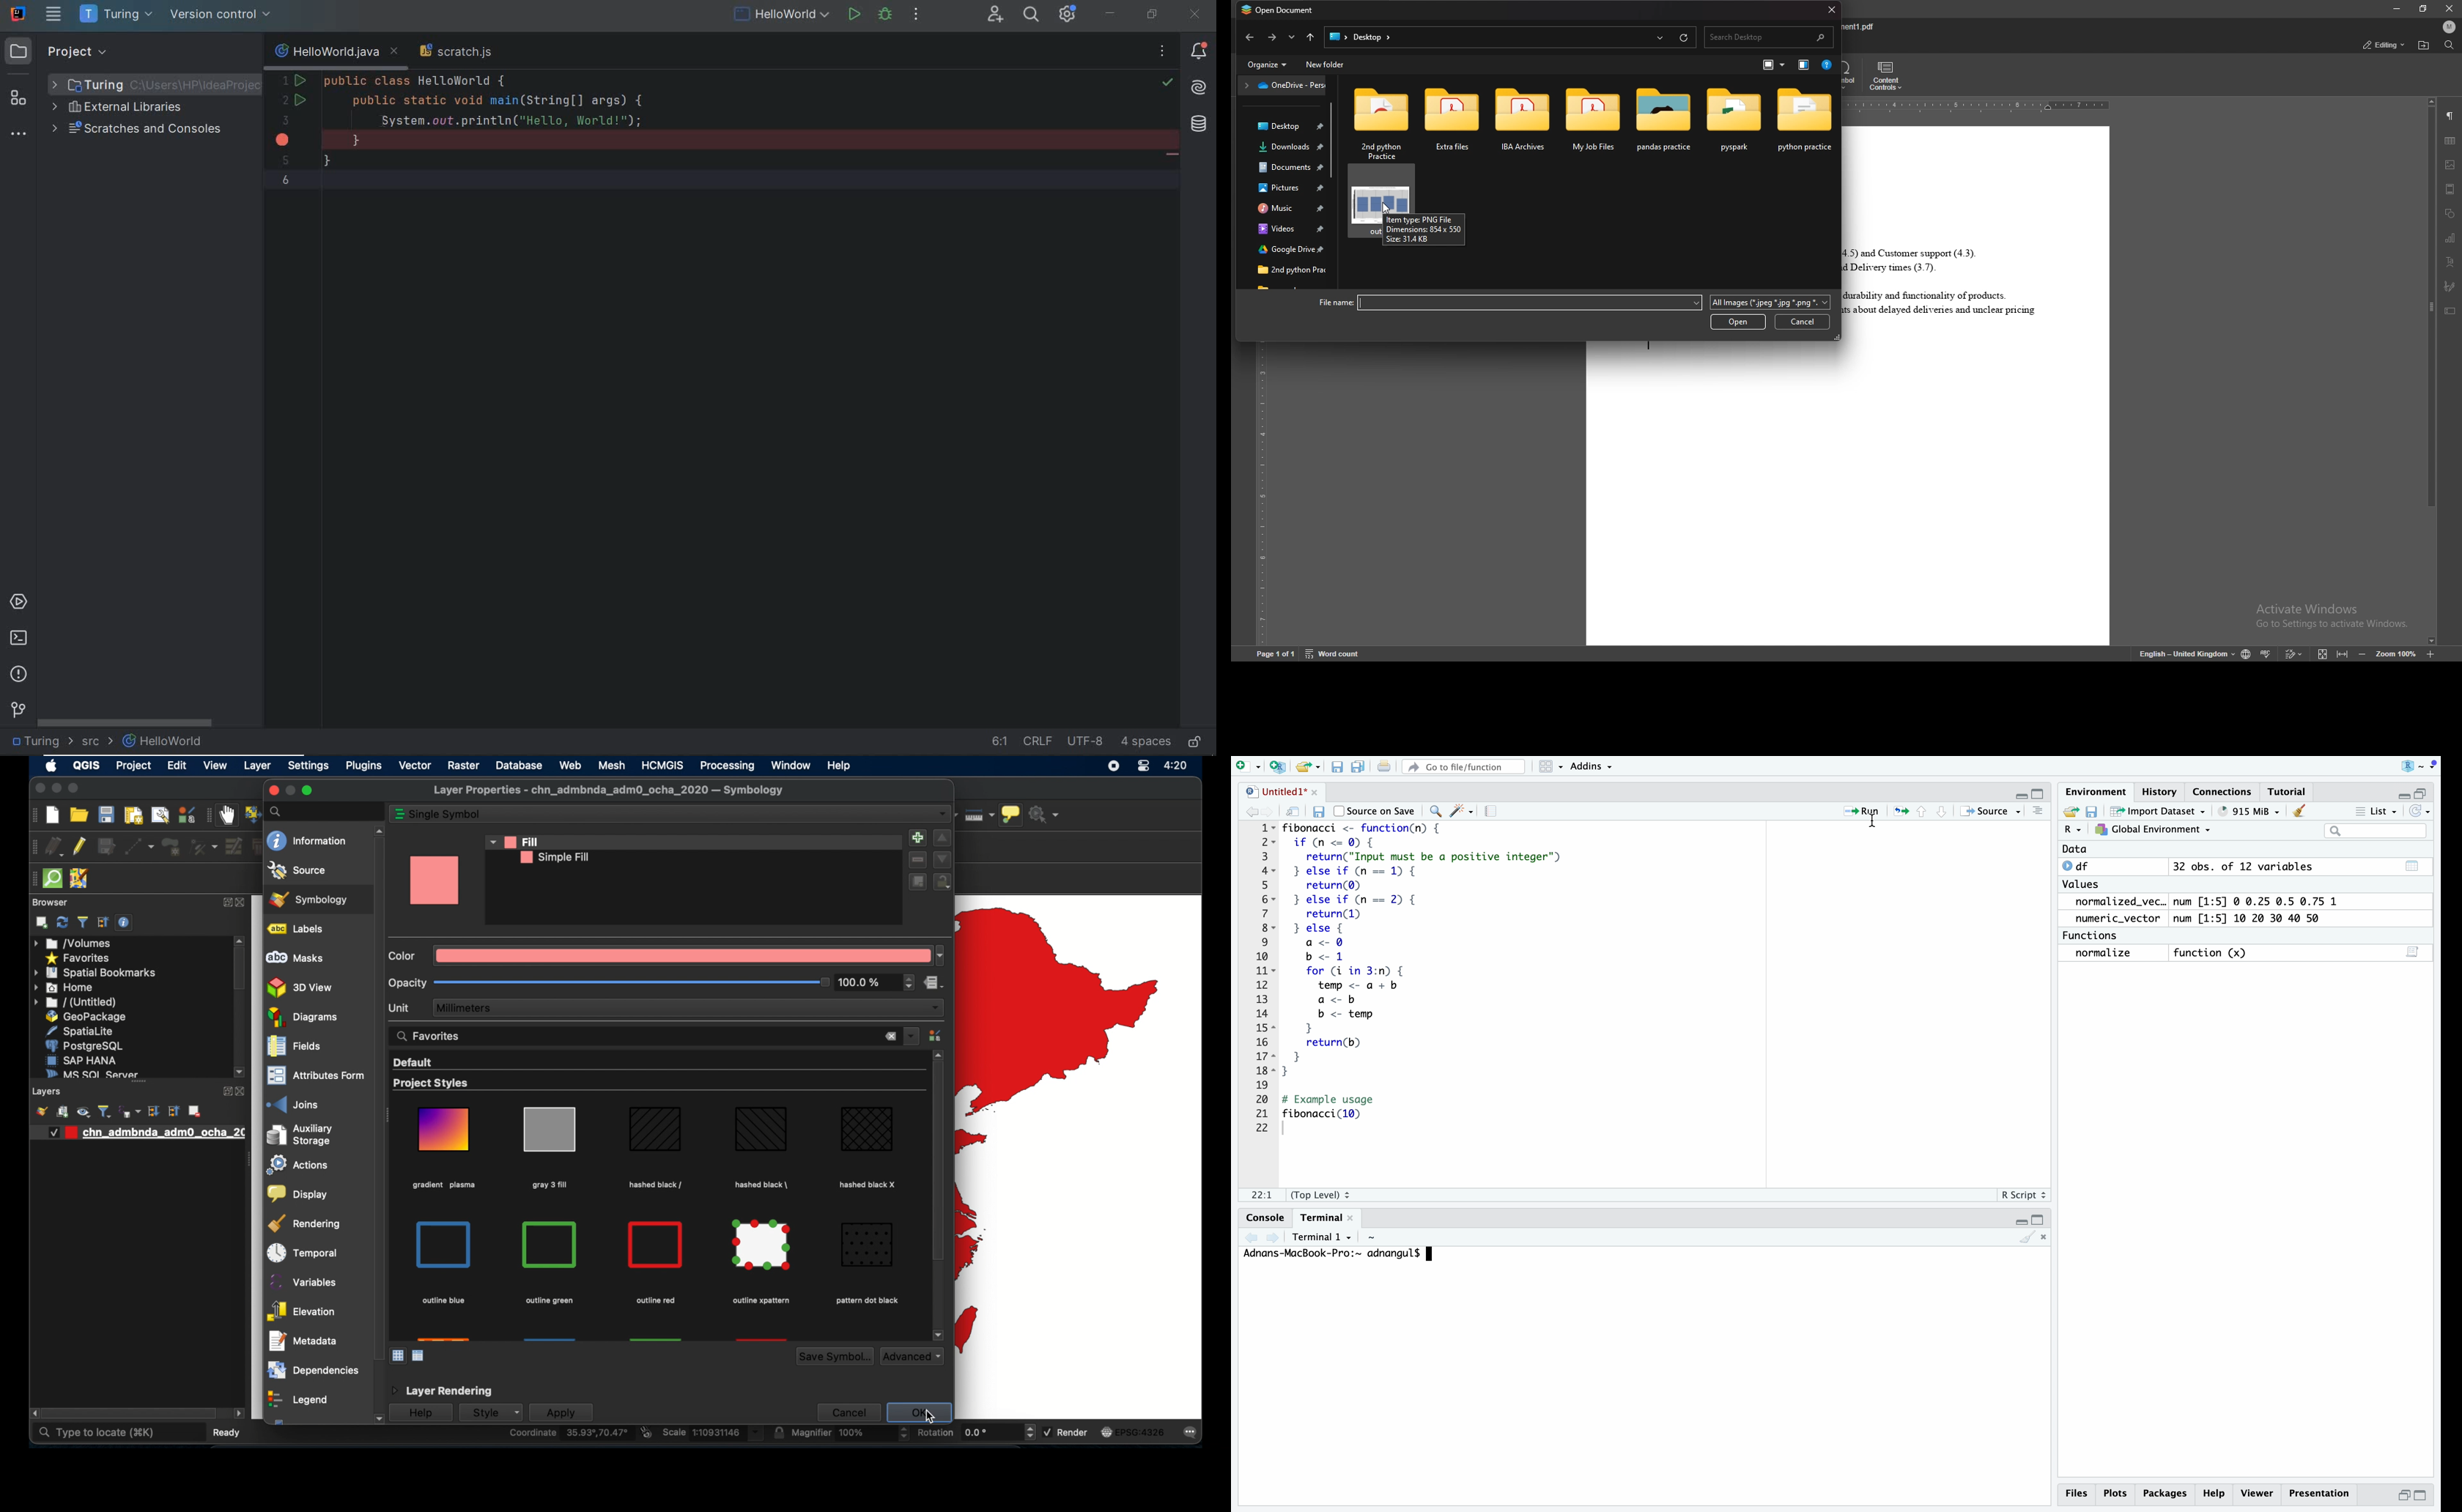 The height and width of the screenshot is (1512, 2464). What do you see at coordinates (1386, 765) in the screenshot?
I see `print the current file` at bounding box center [1386, 765].